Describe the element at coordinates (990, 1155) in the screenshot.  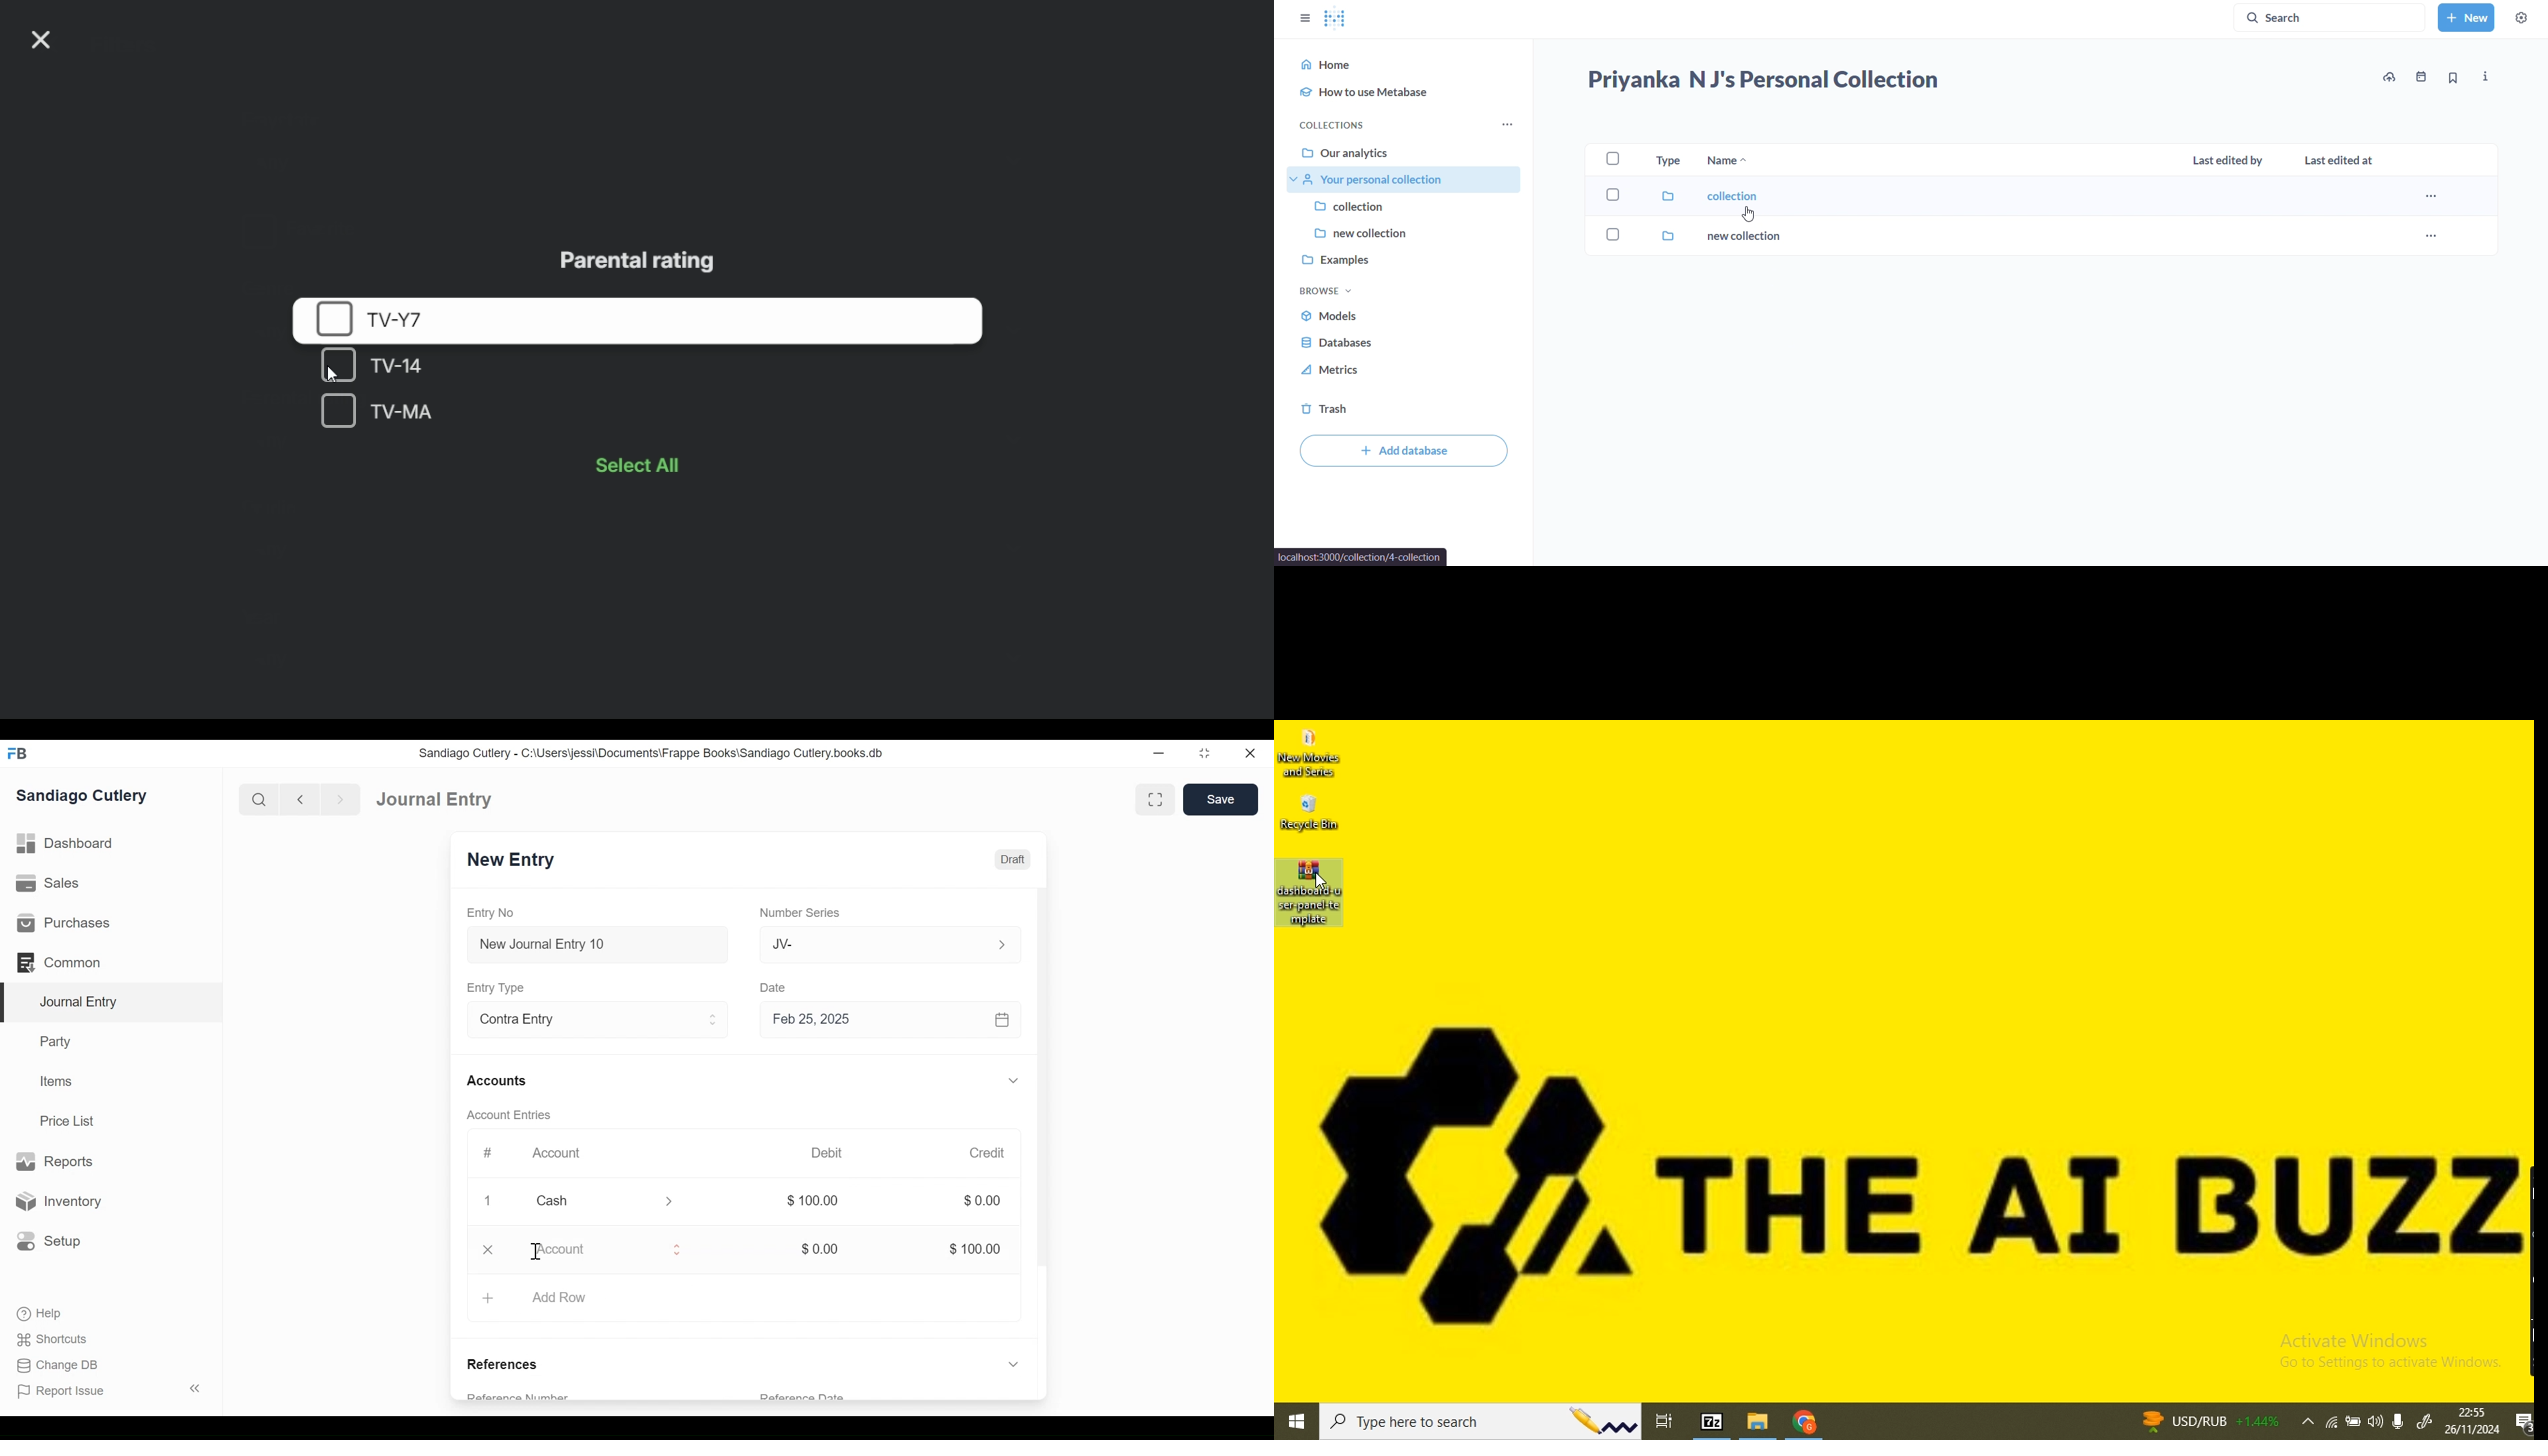
I see `Credit` at that location.